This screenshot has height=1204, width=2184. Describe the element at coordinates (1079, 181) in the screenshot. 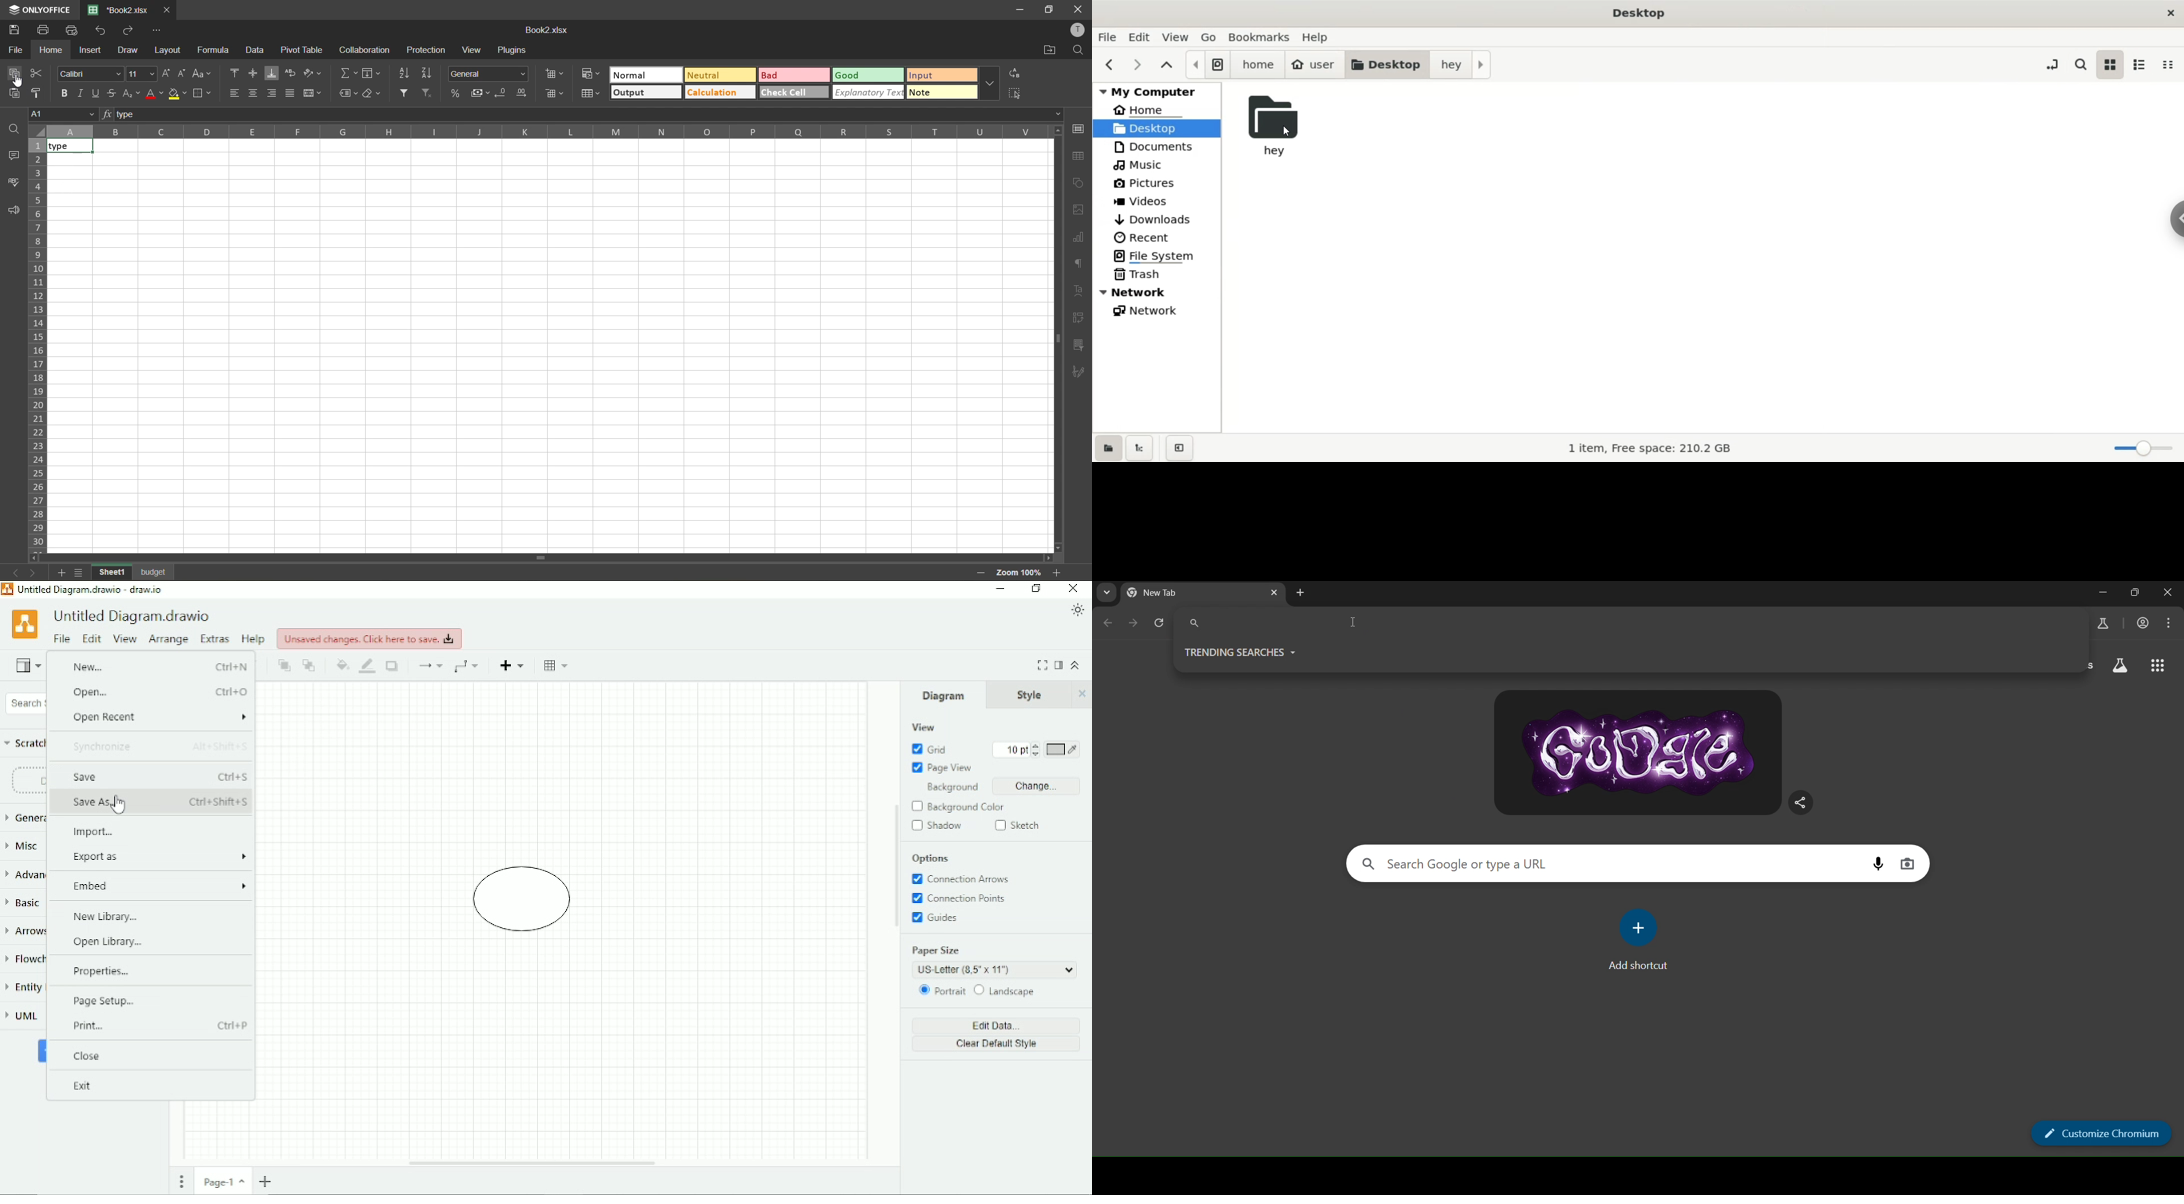

I see `shapes` at that location.